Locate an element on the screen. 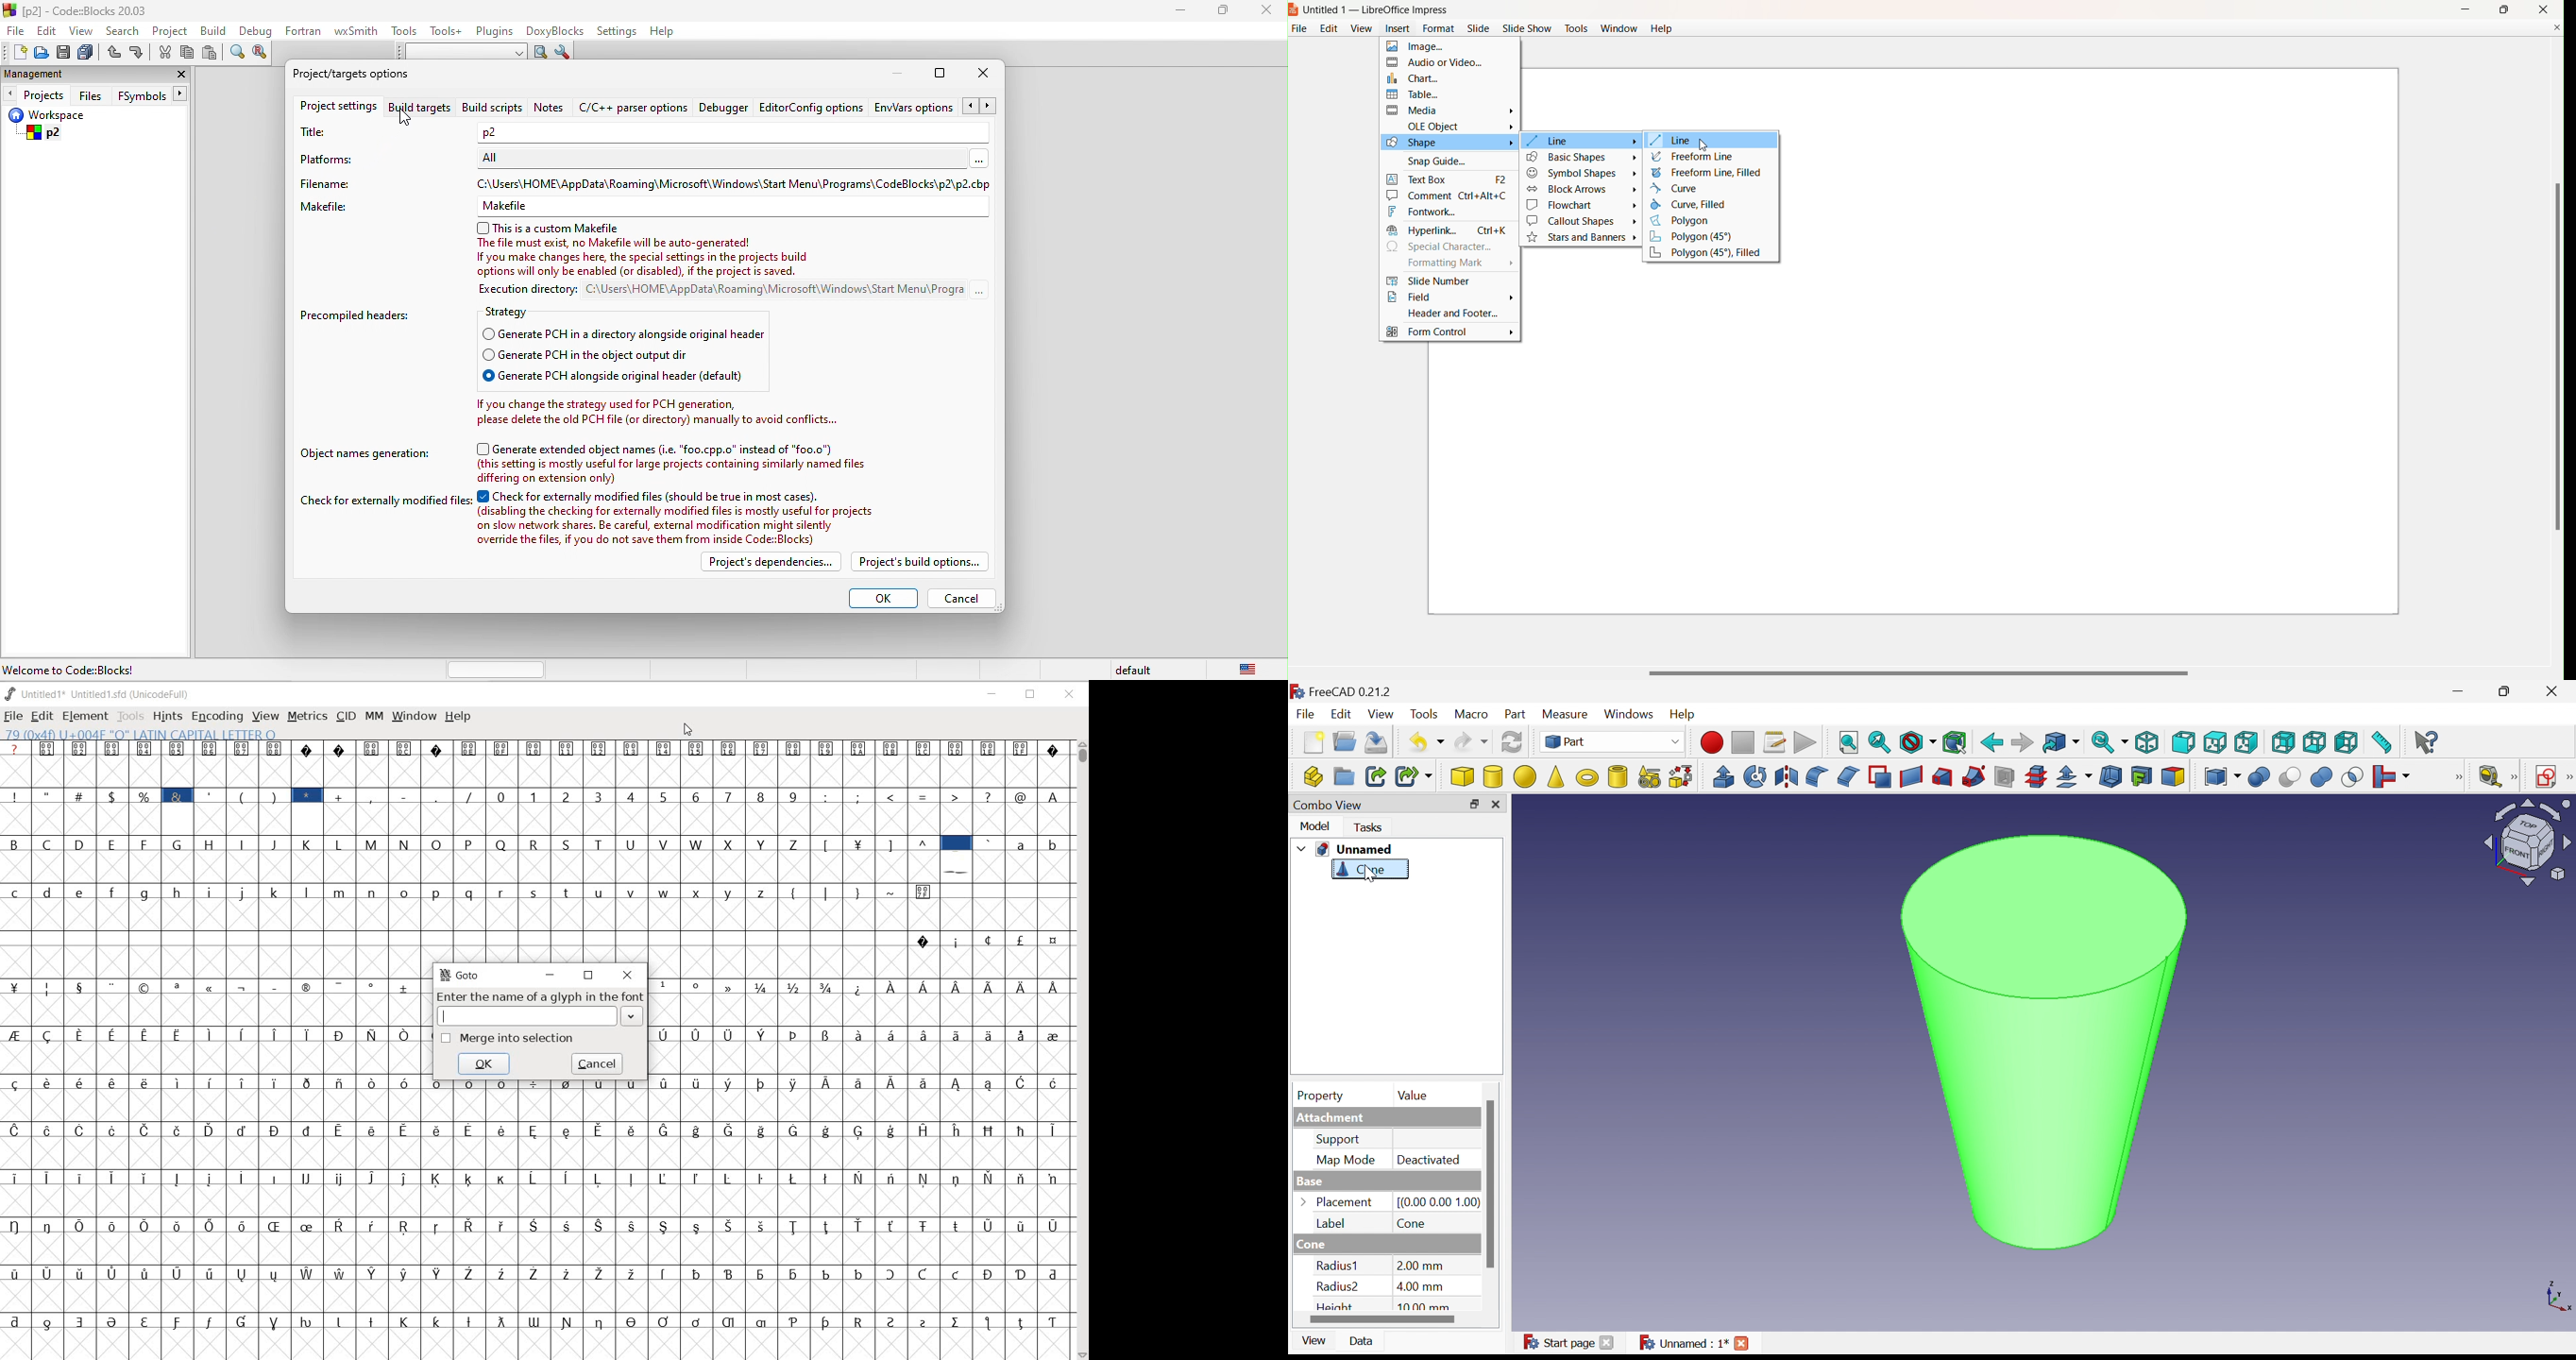 Image resolution: width=2576 pixels, height=1372 pixels. Sphere is located at coordinates (1523, 775).